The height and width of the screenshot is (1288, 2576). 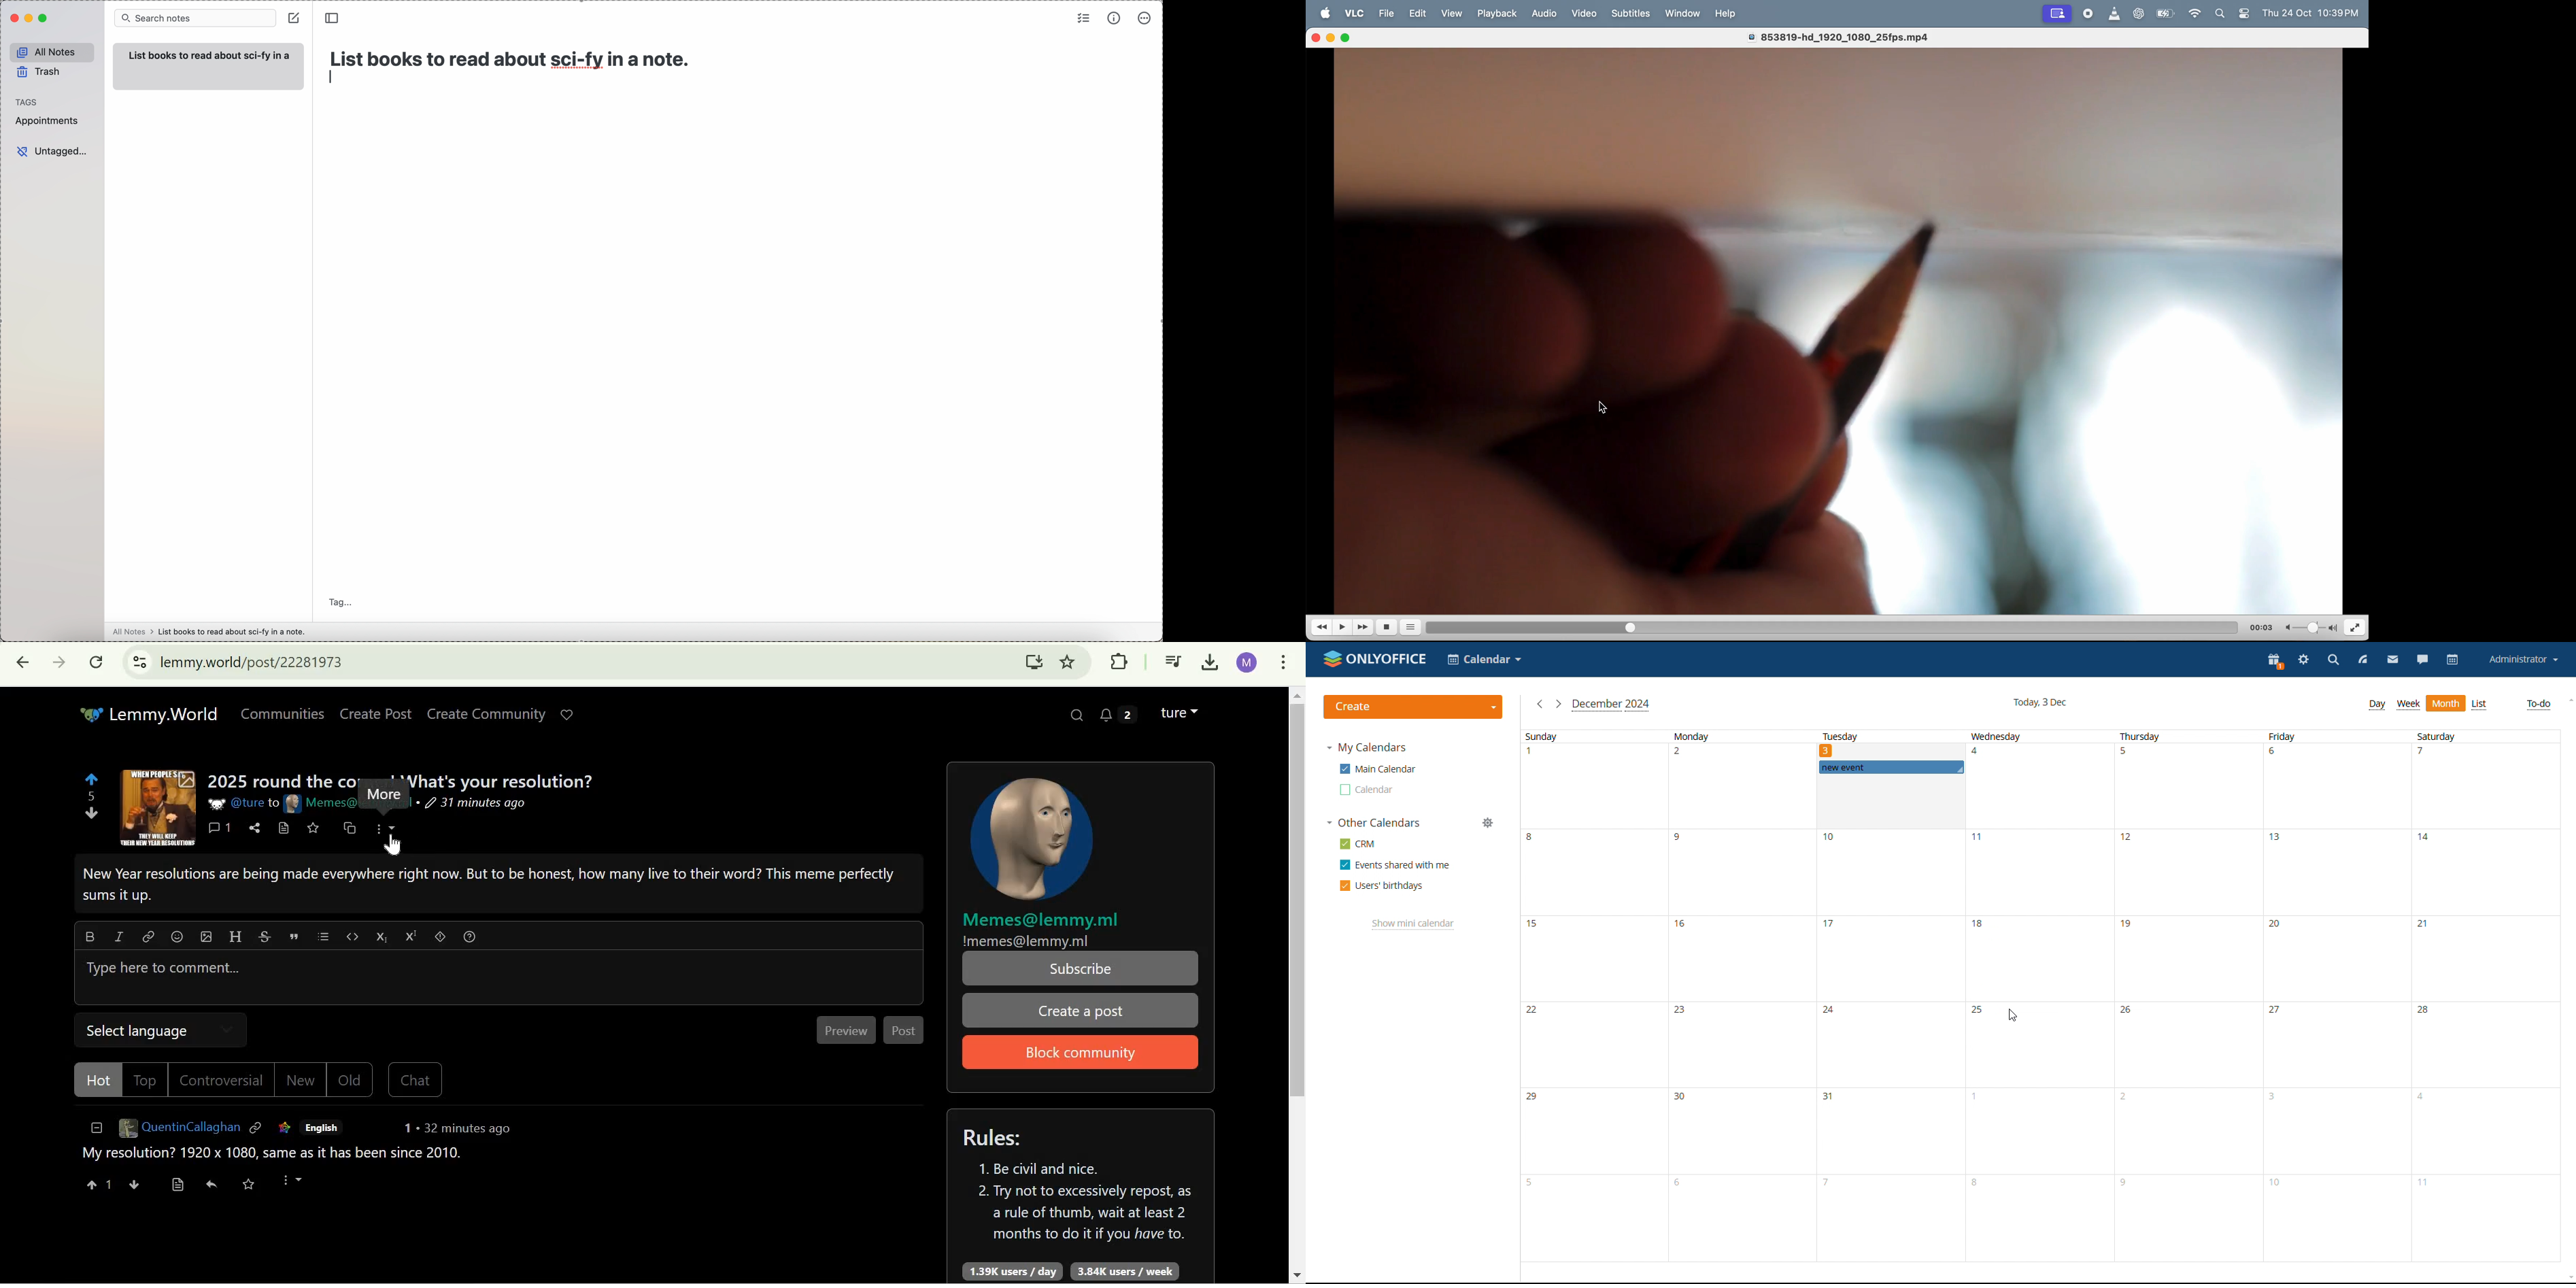 What do you see at coordinates (1377, 768) in the screenshot?
I see `main calendar` at bounding box center [1377, 768].